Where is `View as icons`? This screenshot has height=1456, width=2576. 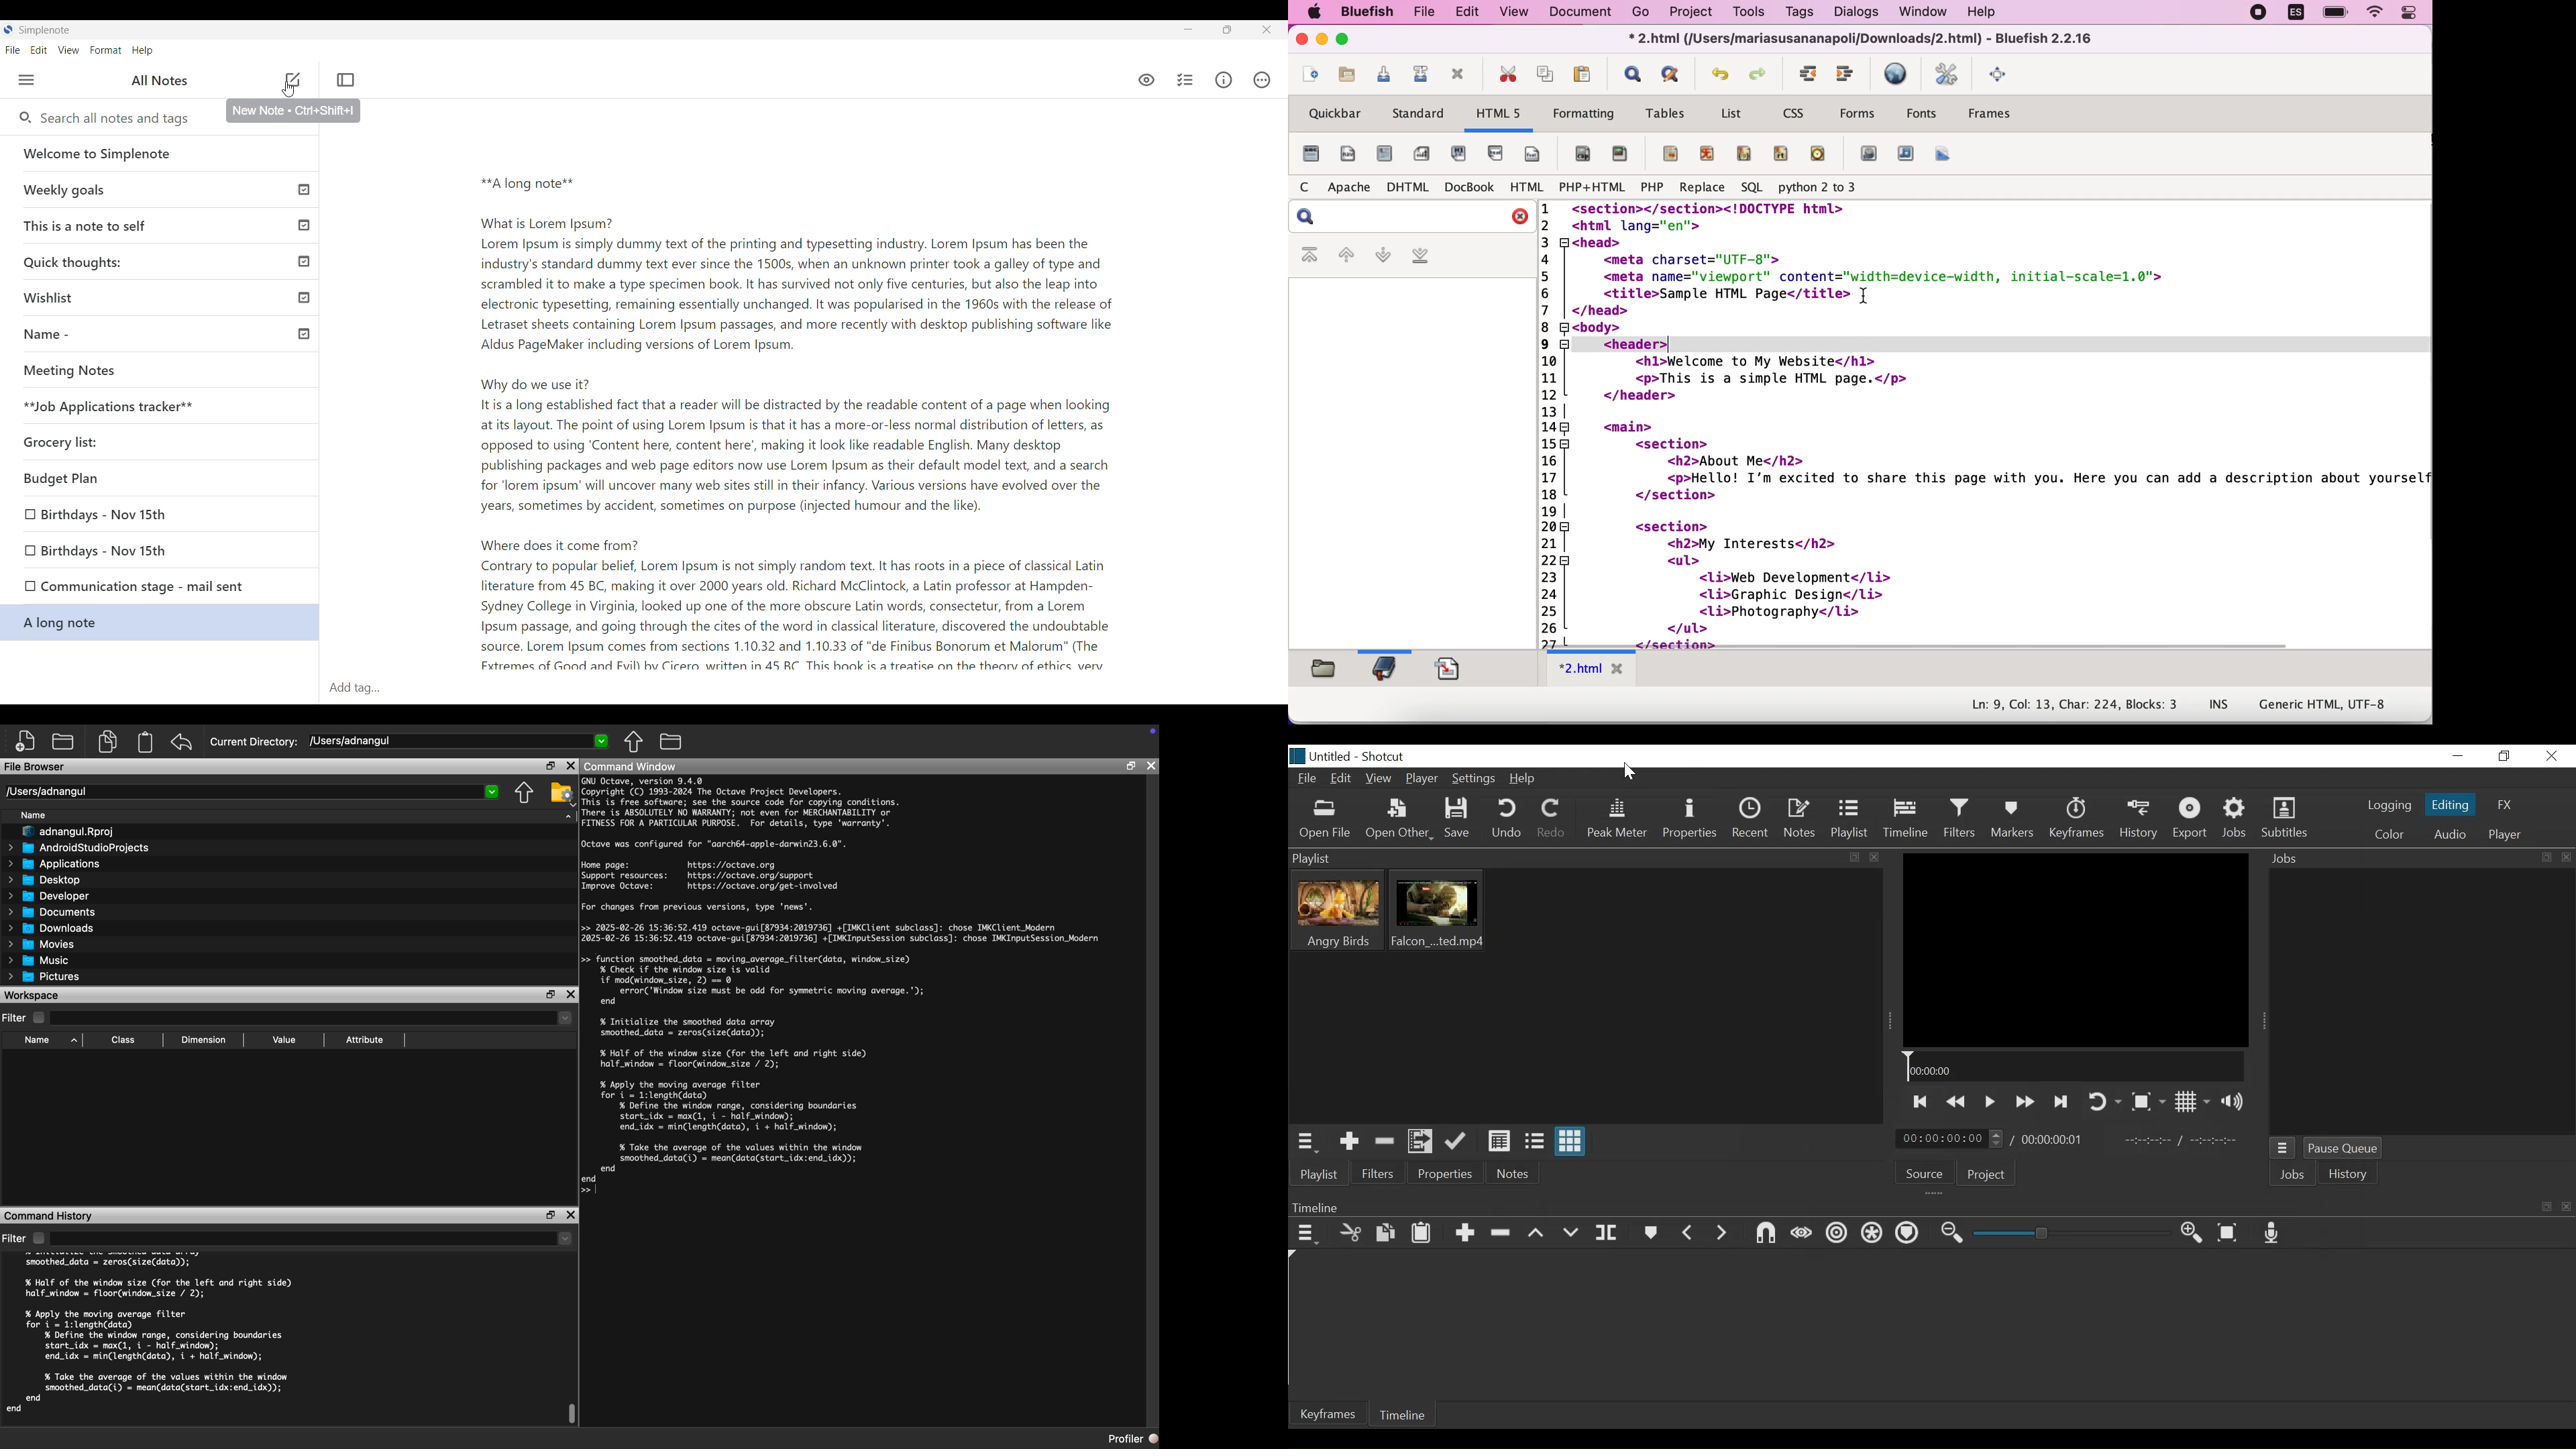
View as icons is located at coordinates (1572, 1143).